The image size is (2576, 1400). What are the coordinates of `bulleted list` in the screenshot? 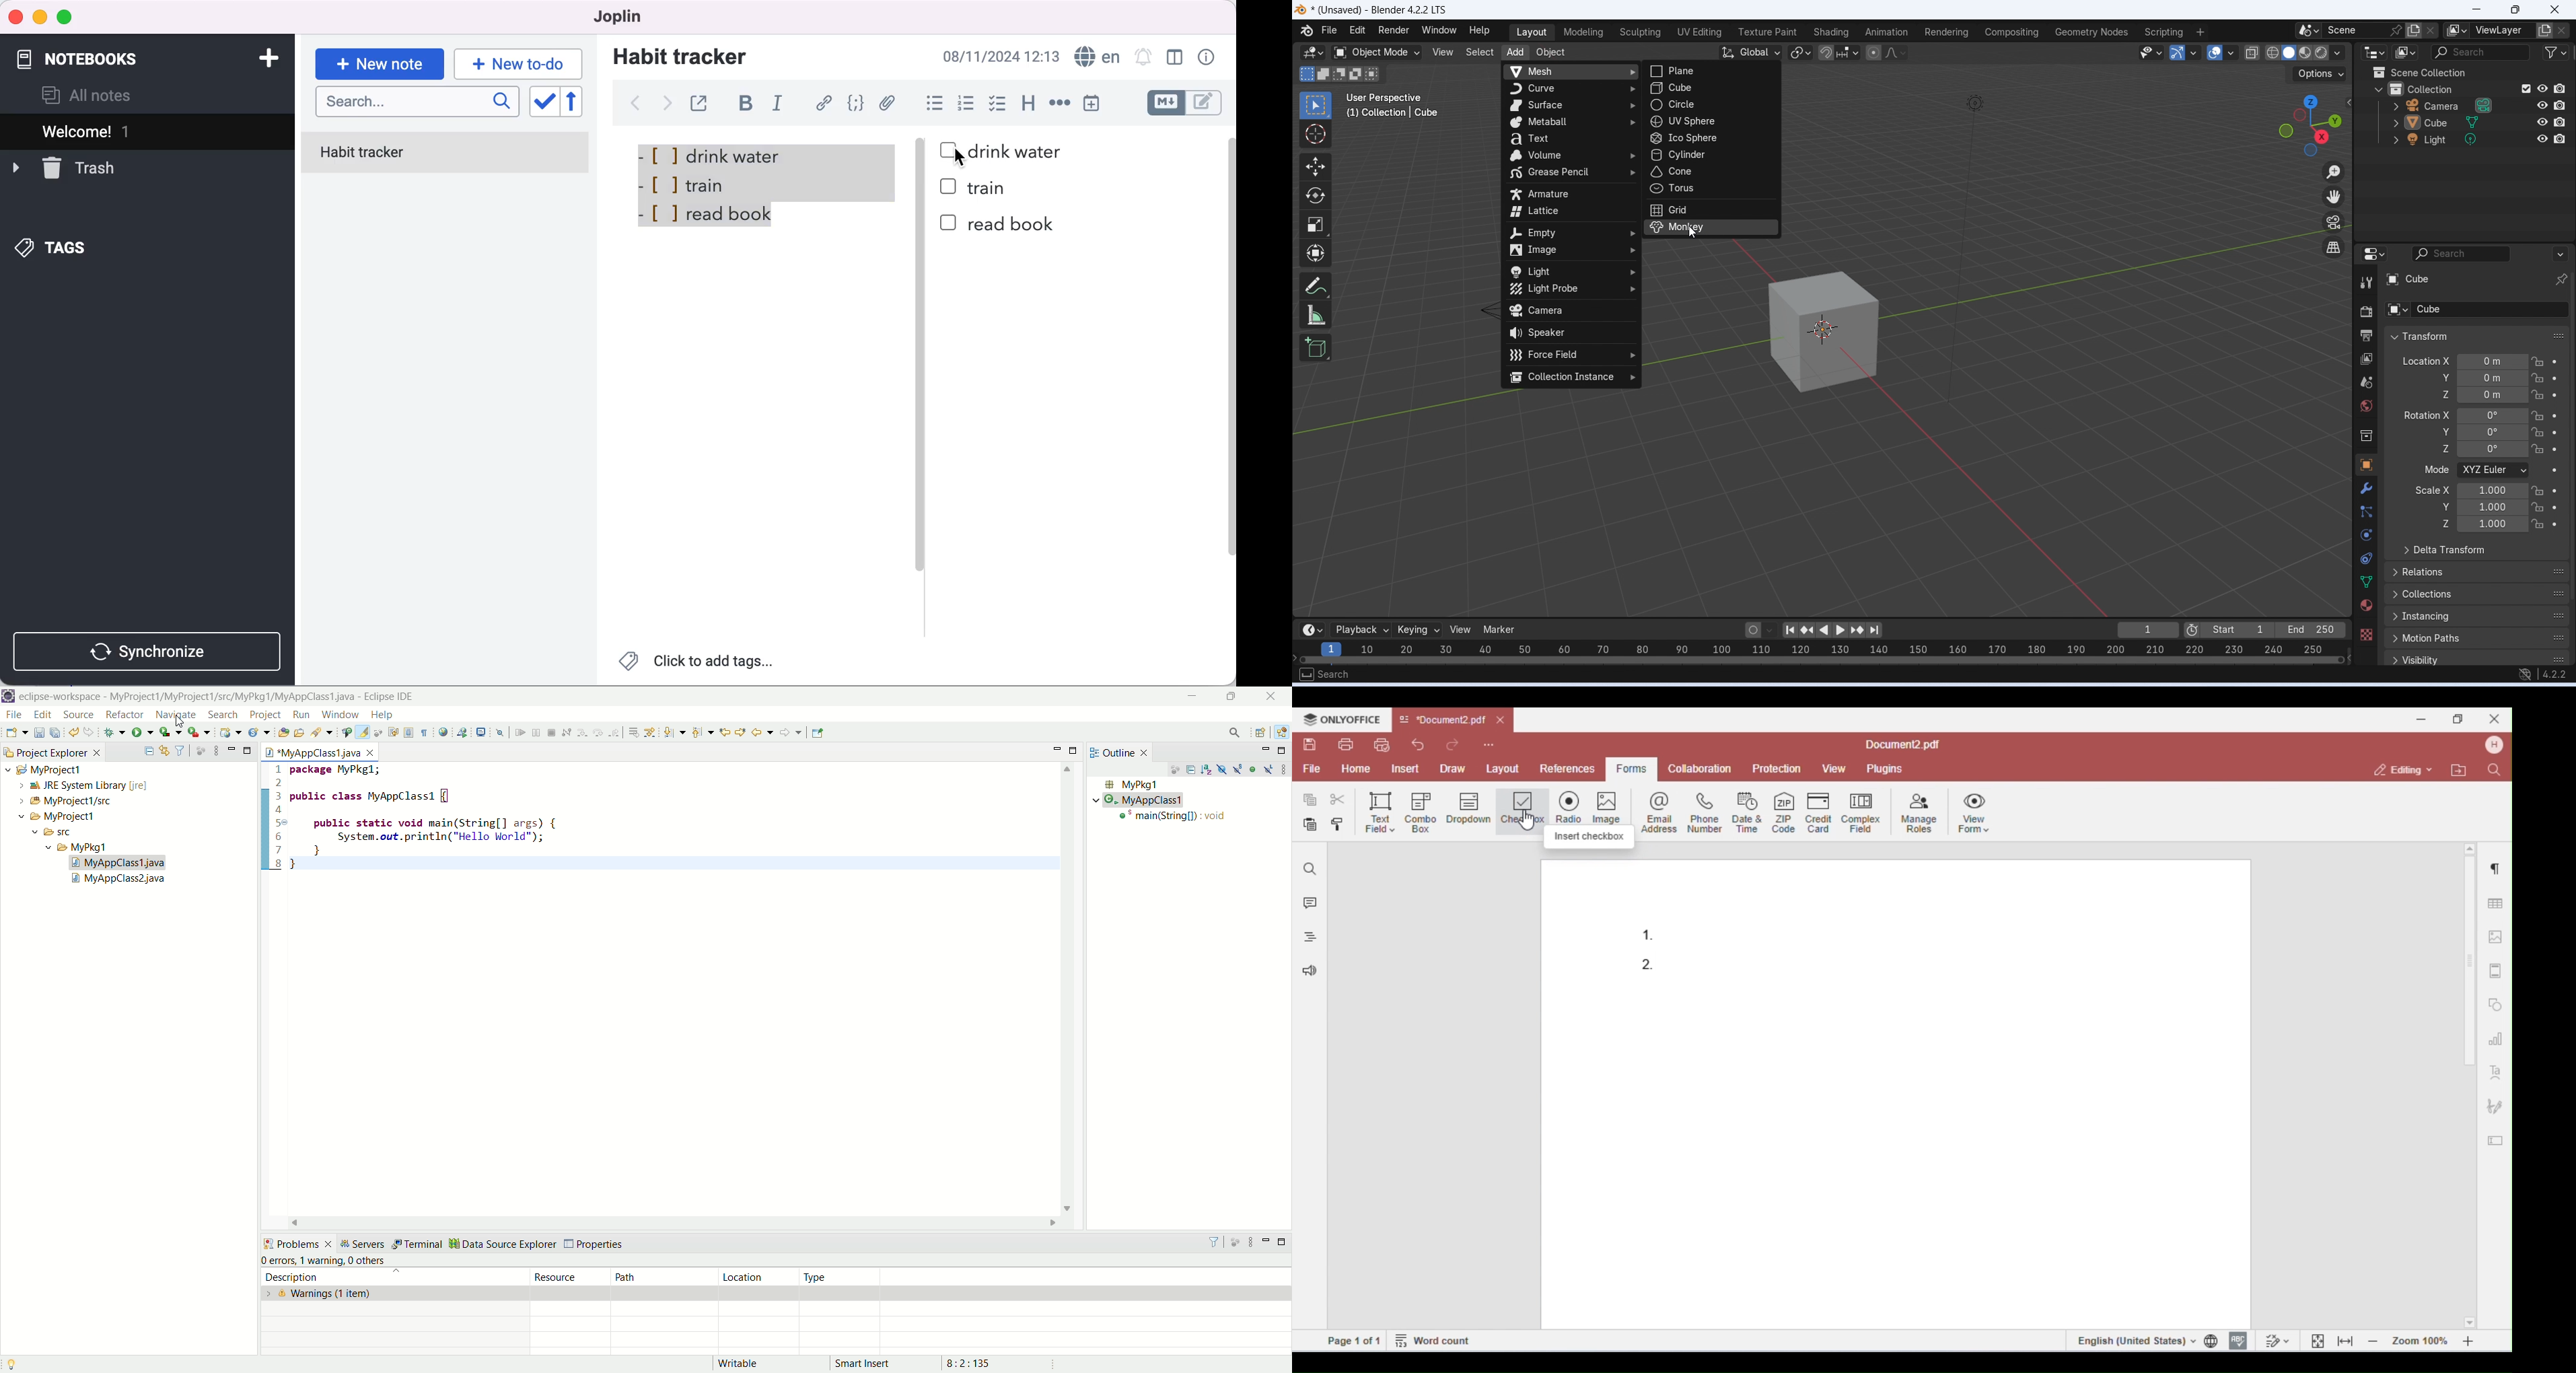 It's located at (932, 105).